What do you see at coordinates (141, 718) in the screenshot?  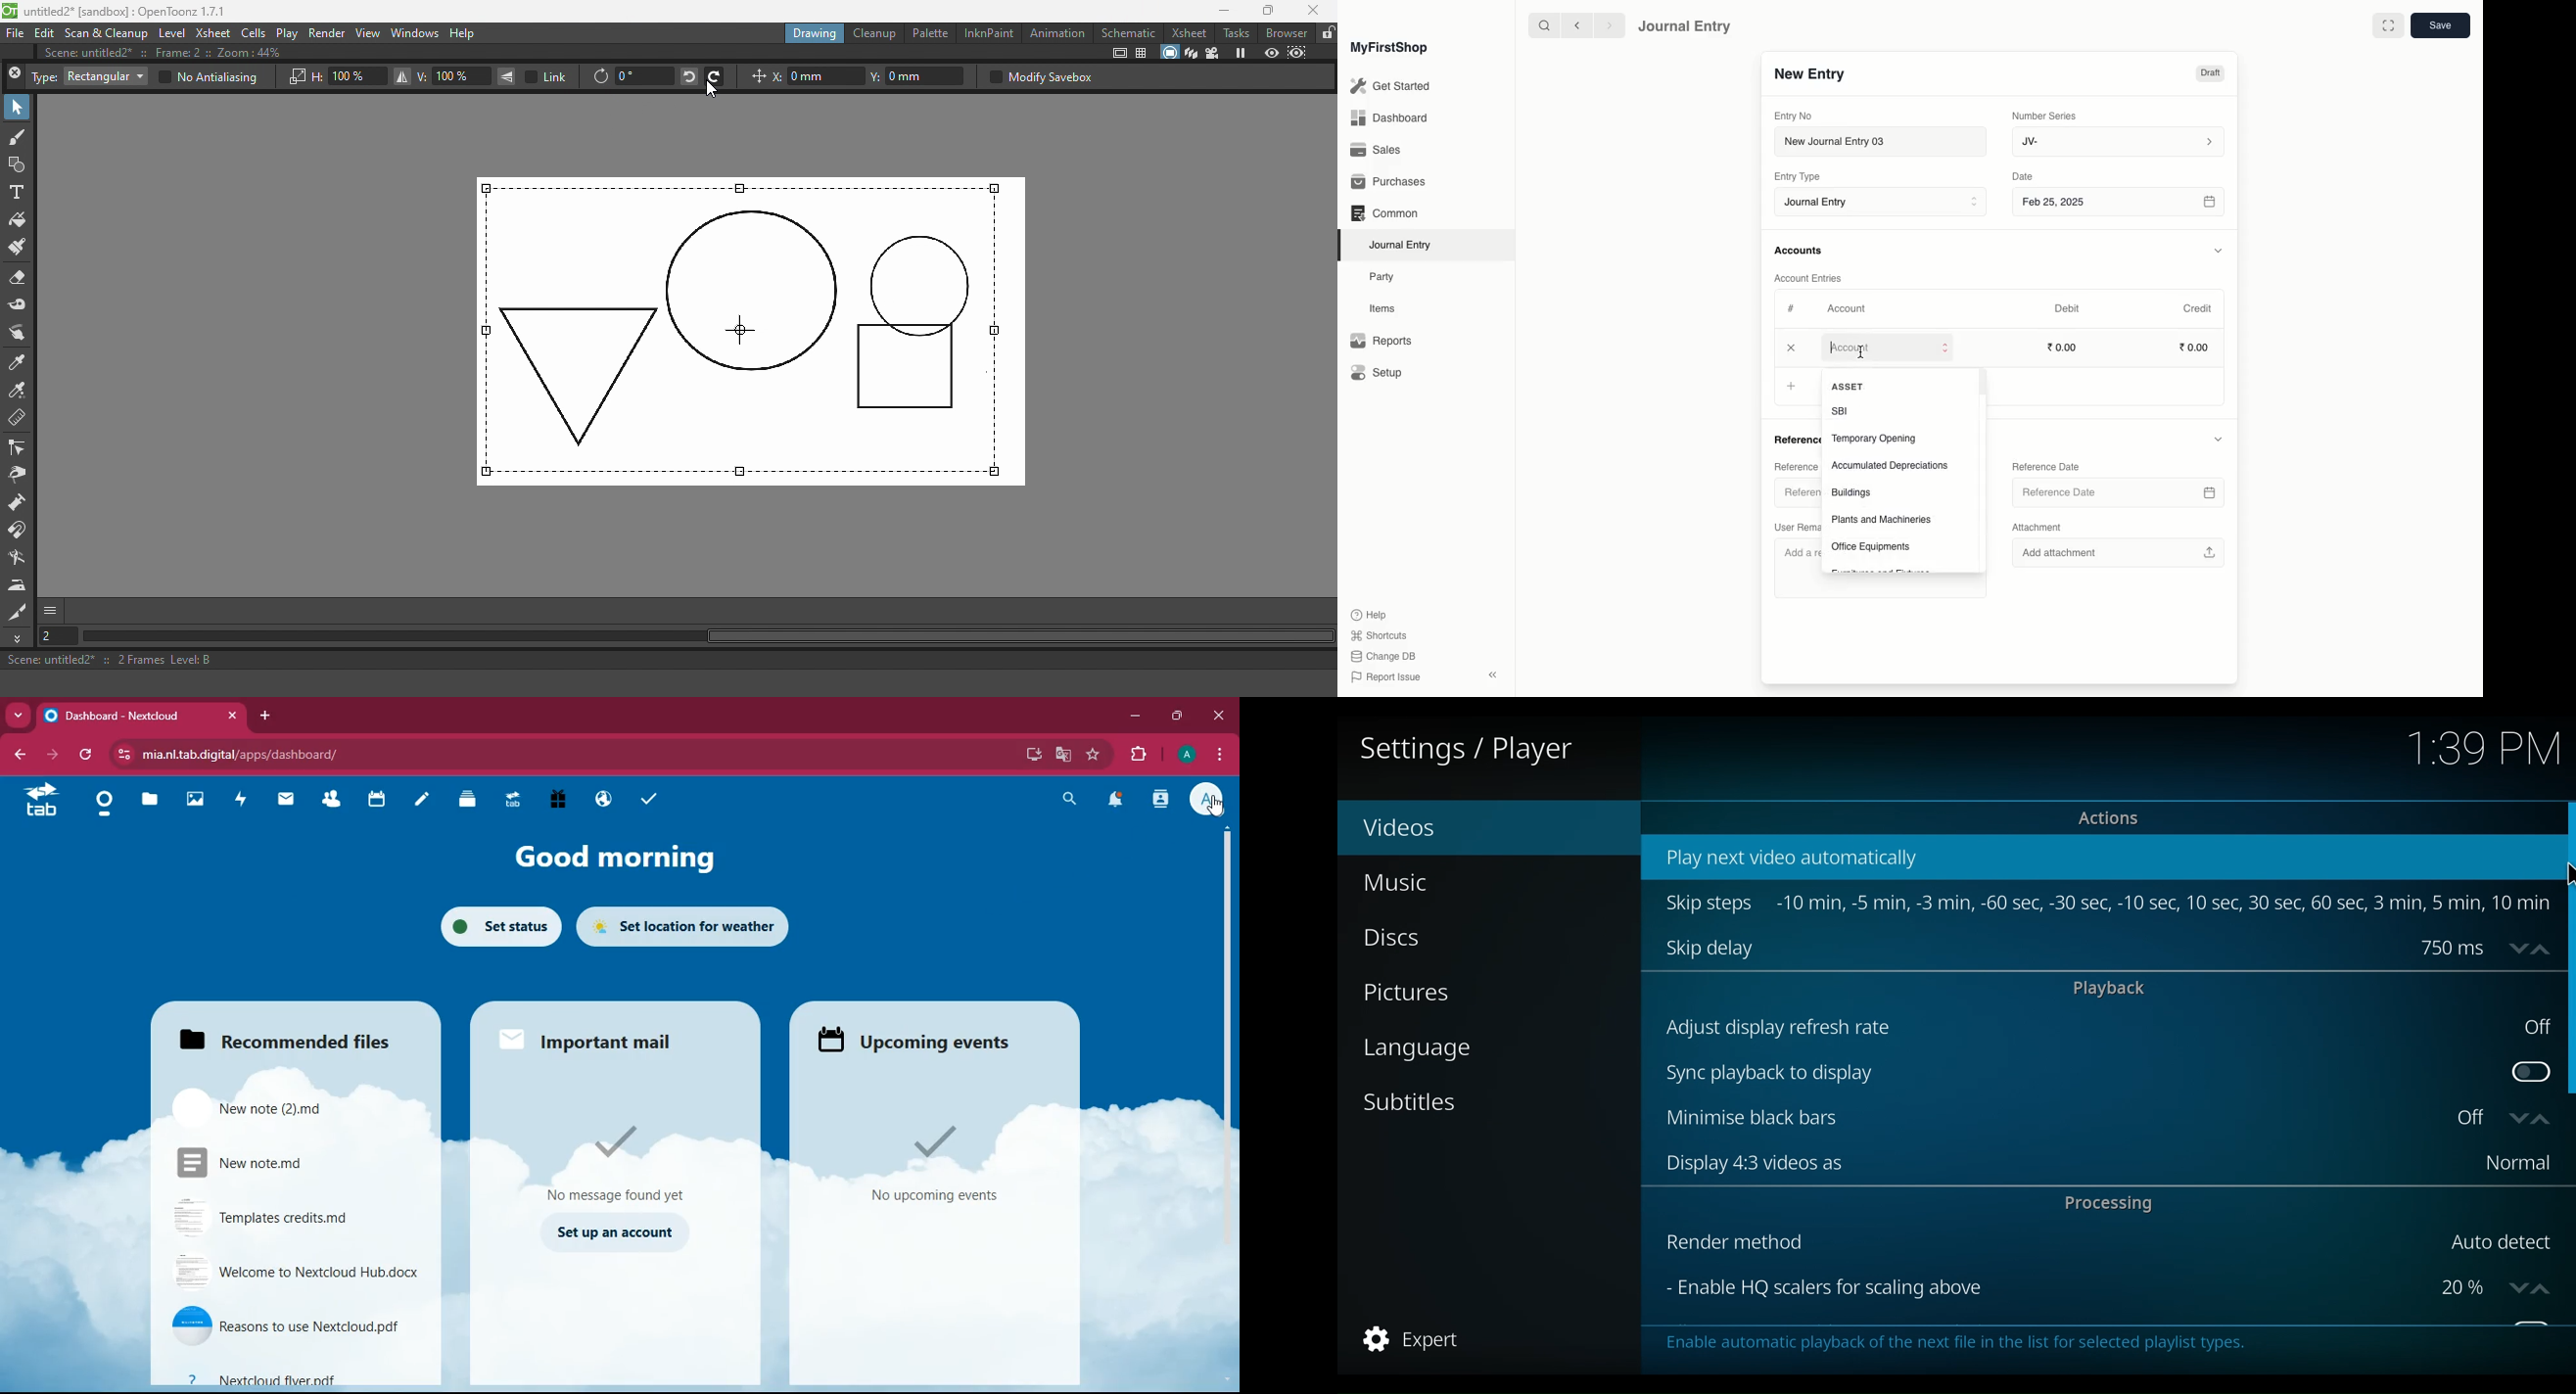 I see `tab` at bounding box center [141, 718].